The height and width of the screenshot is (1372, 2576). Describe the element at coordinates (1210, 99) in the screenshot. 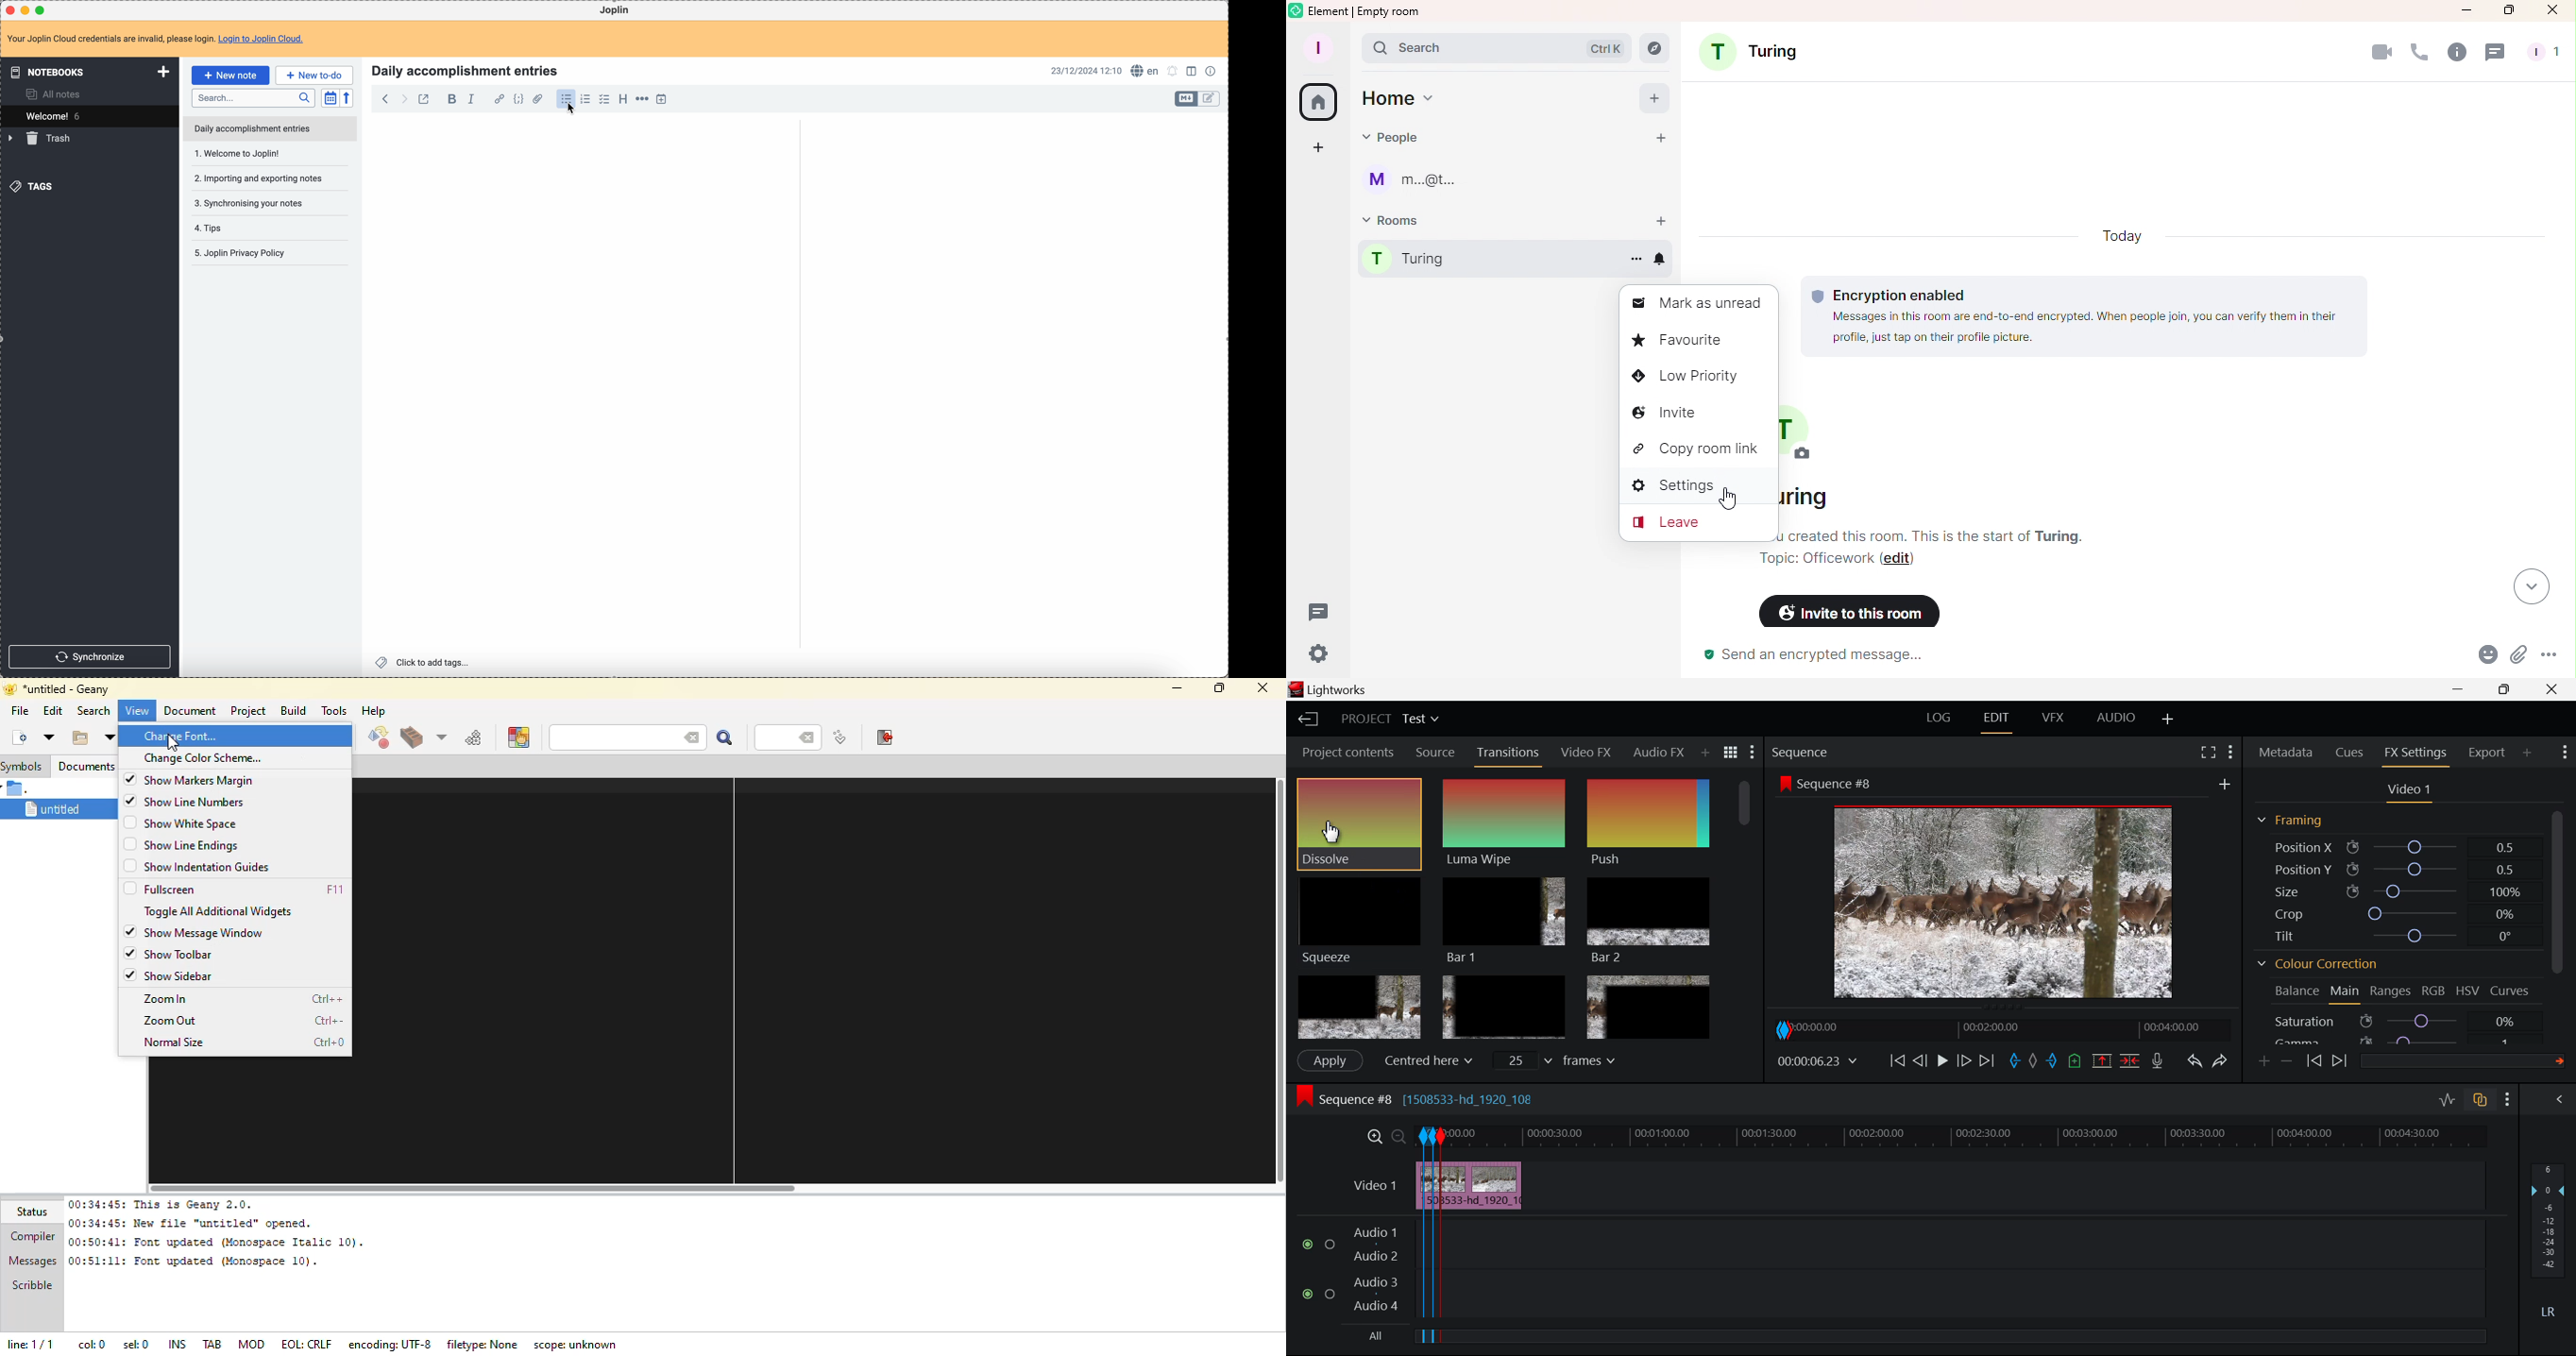

I see `toggle edit layout` at that location.